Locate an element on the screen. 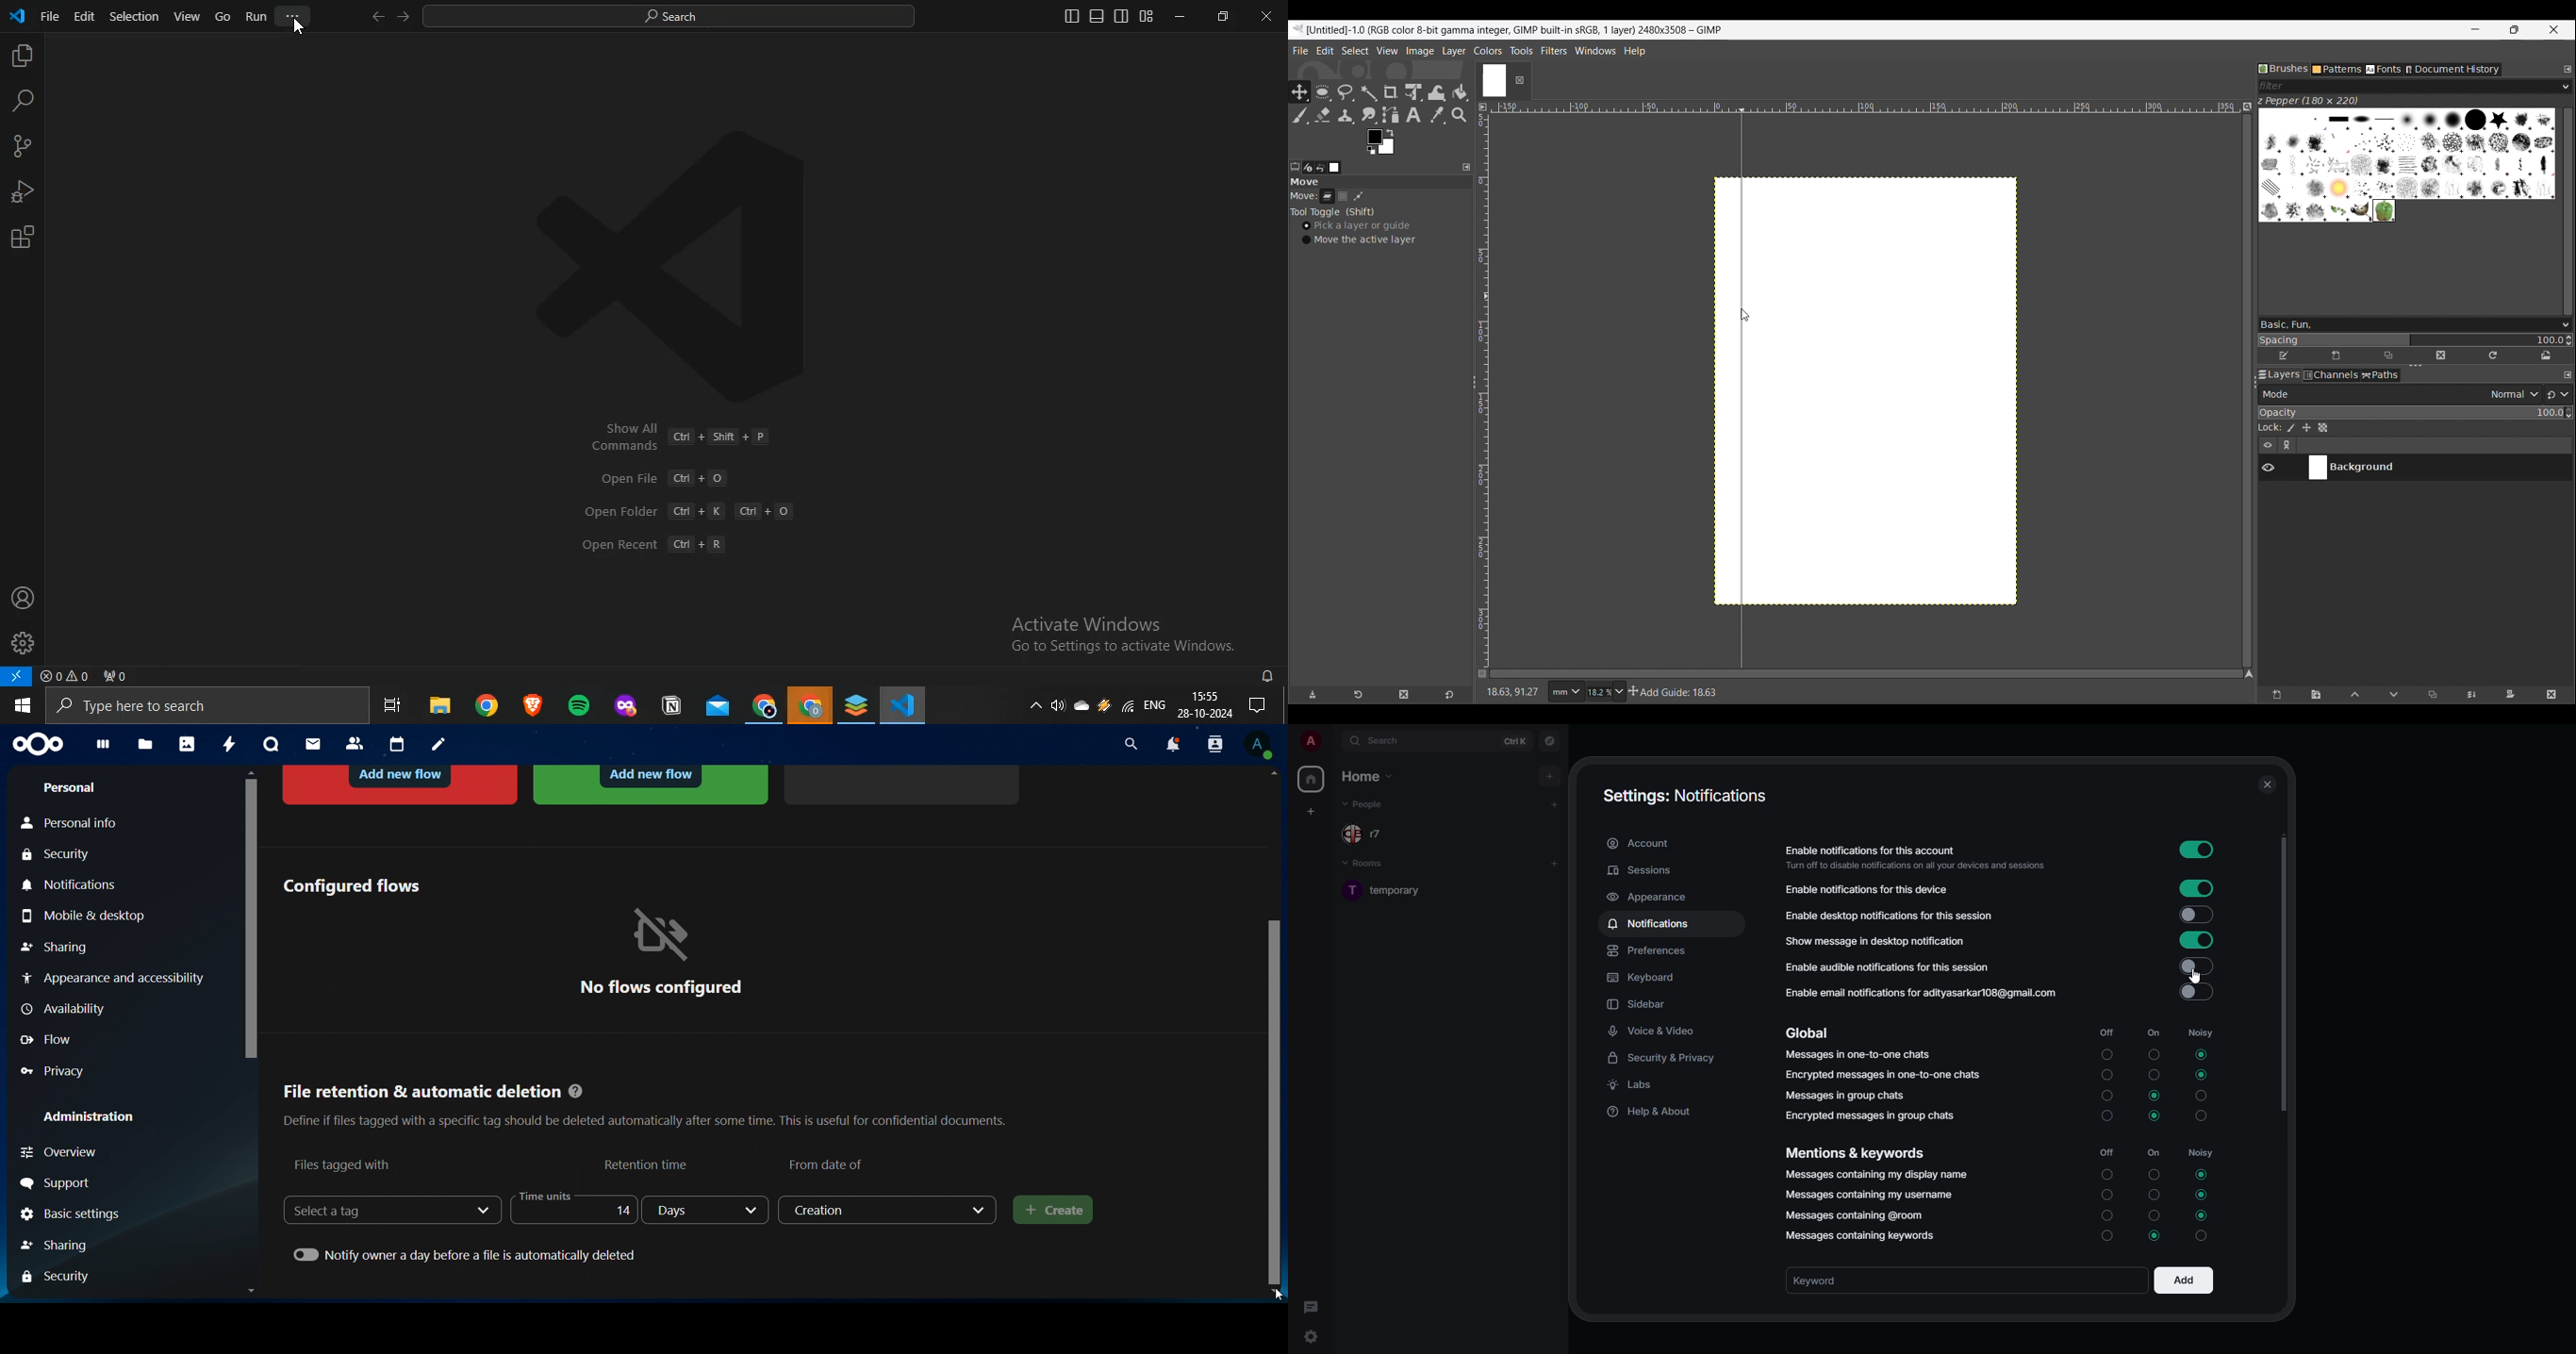 This screenshot has height=1372, width=2576. creation is located at coordinates (889, 1210).